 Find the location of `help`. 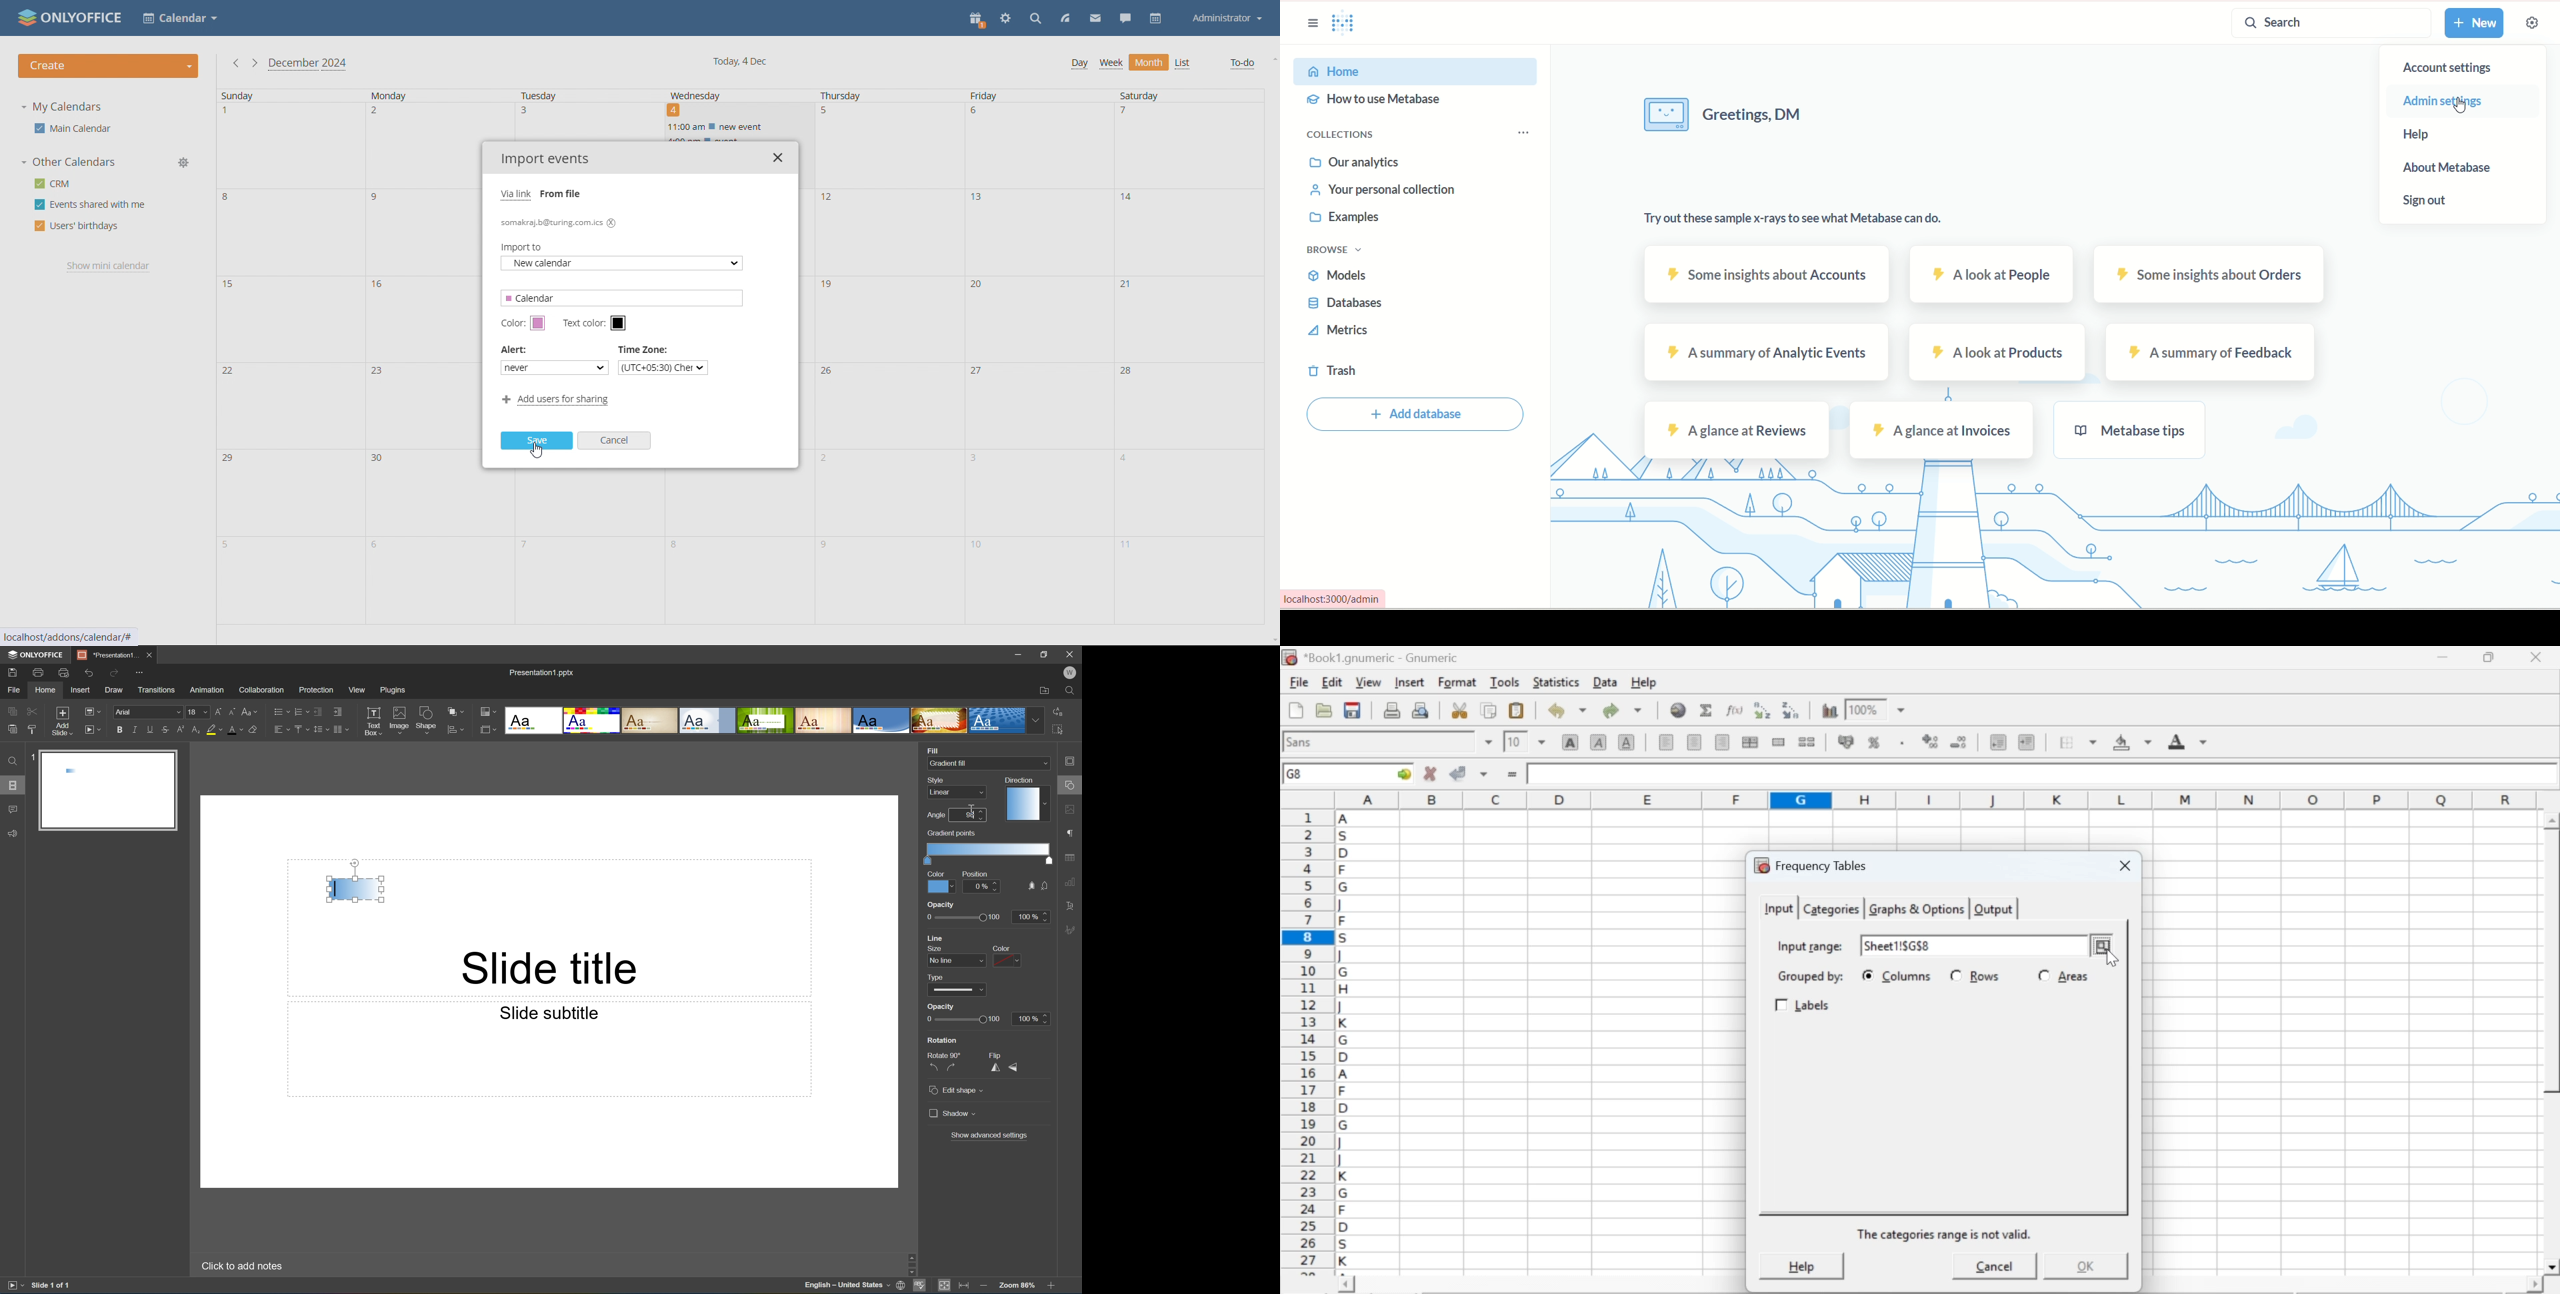

help is located at coordinates (1800, 1265).